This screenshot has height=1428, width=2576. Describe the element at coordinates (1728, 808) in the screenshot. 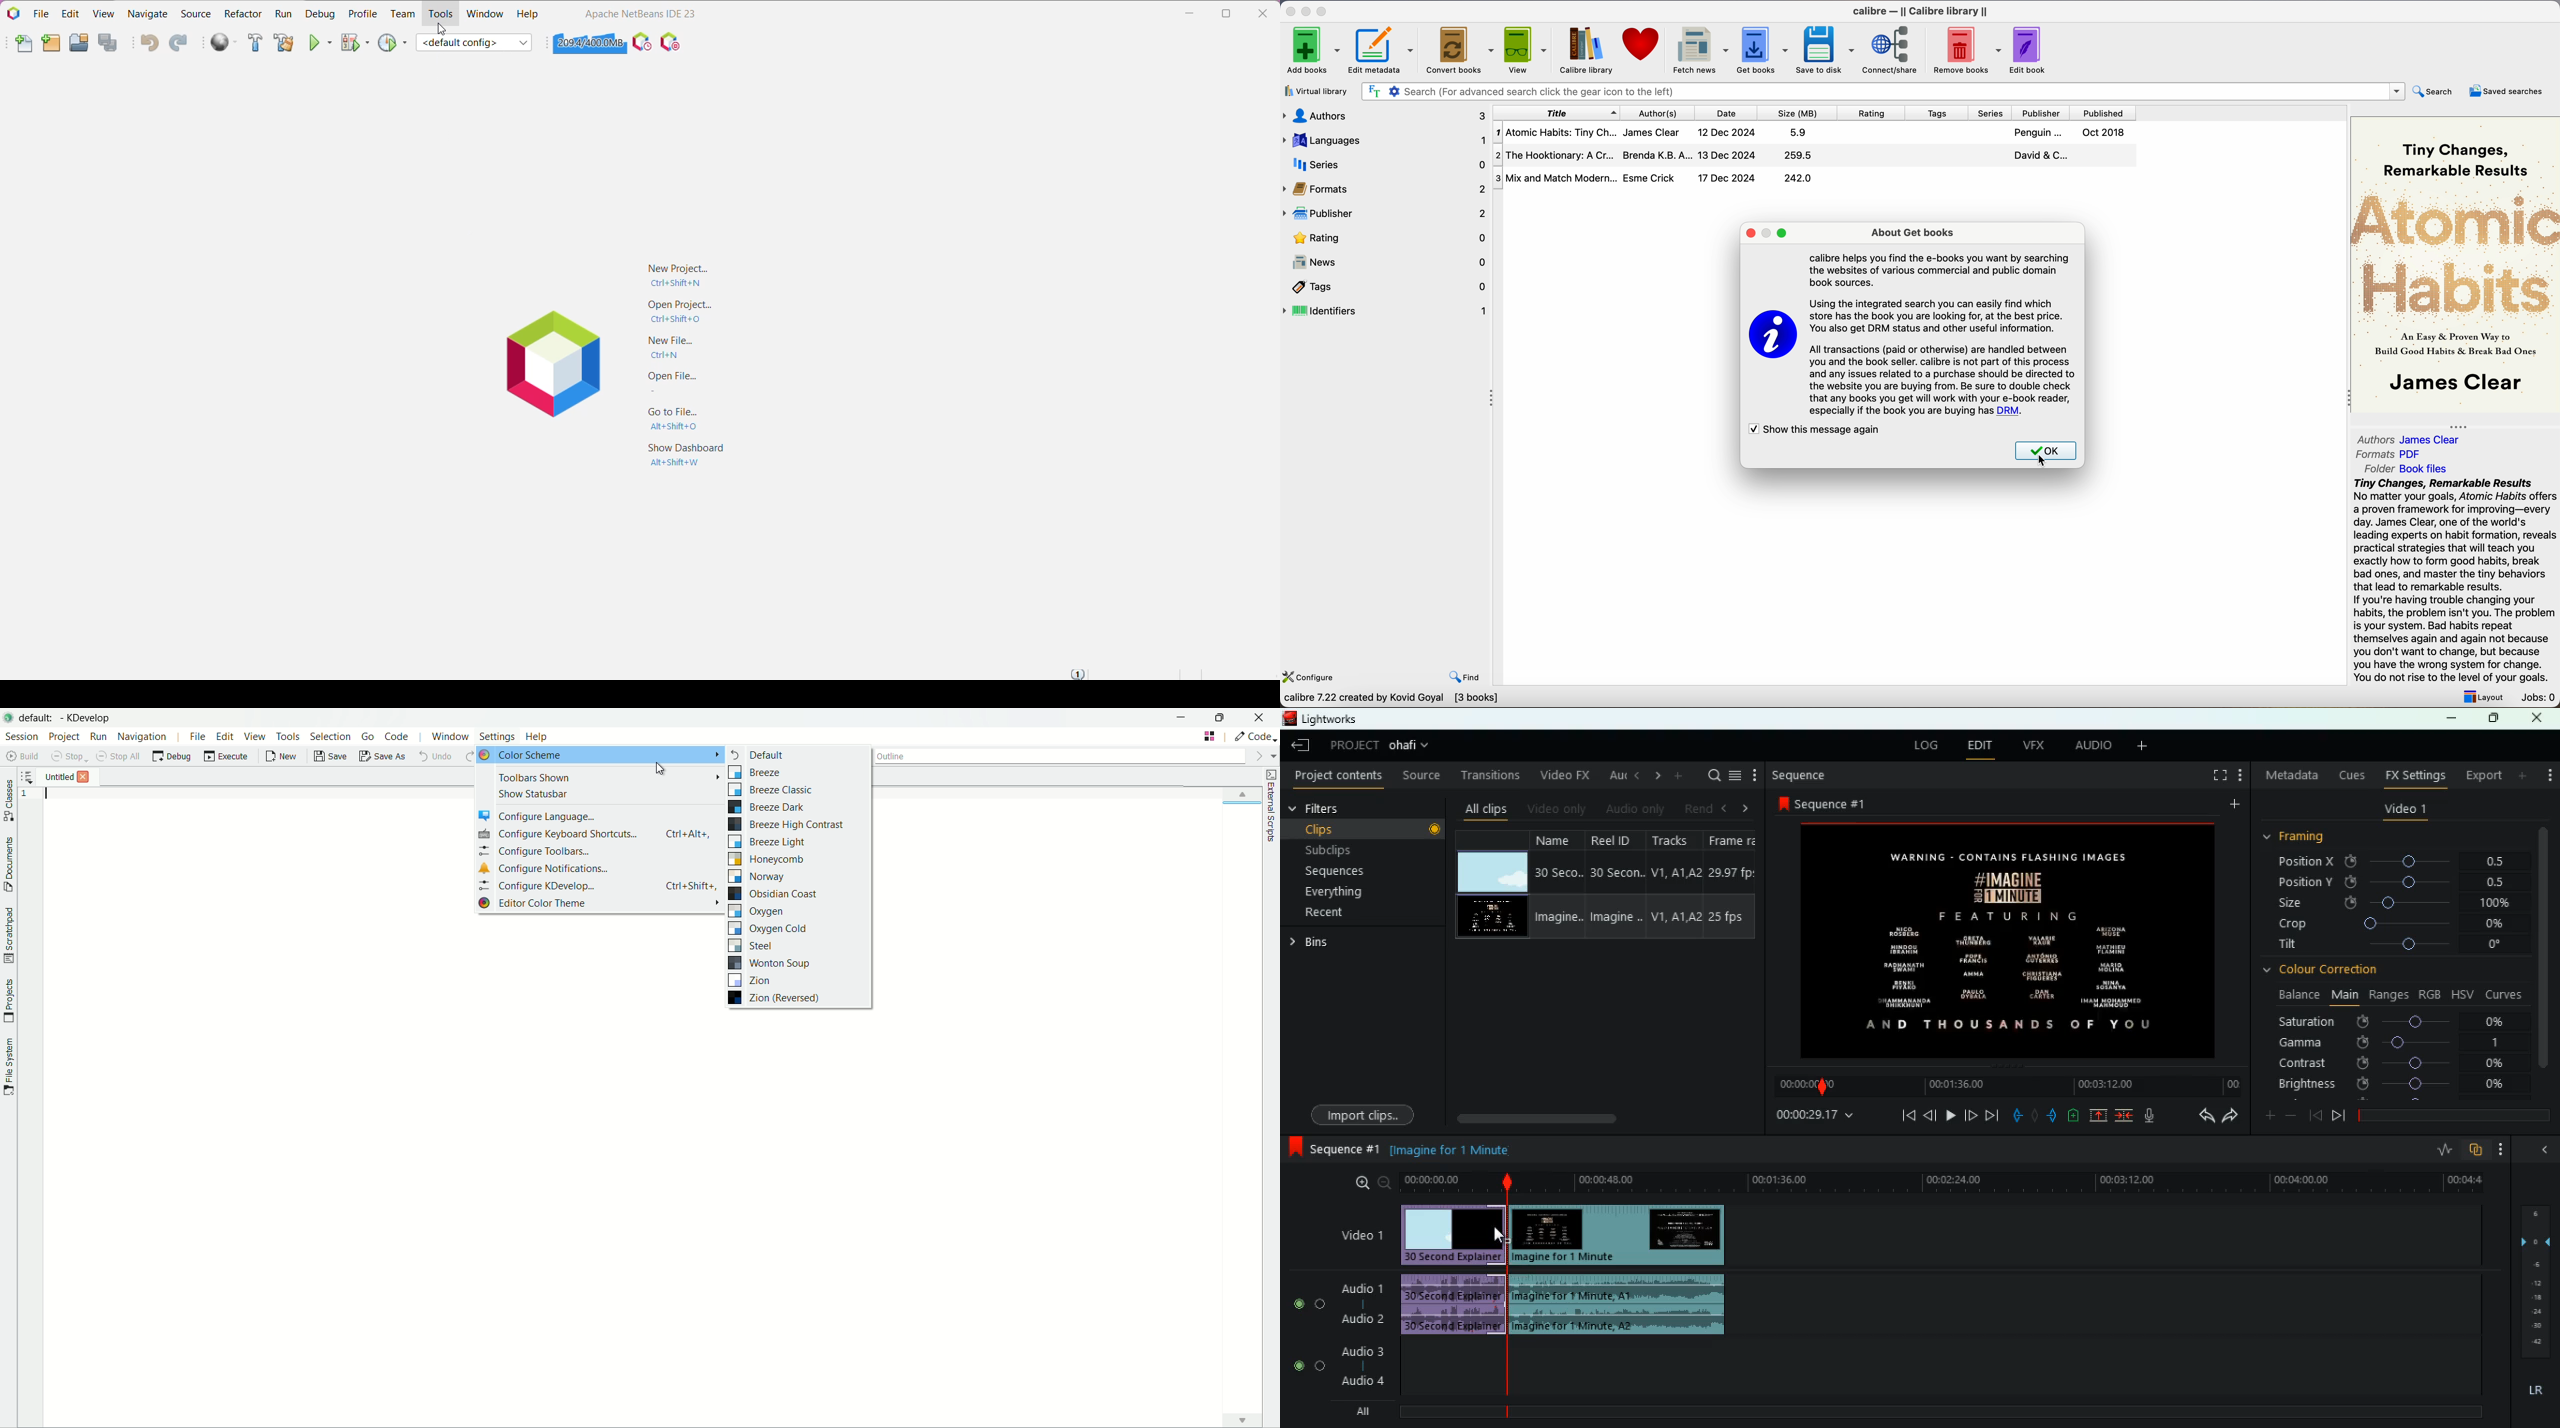

I see `left` at that location.